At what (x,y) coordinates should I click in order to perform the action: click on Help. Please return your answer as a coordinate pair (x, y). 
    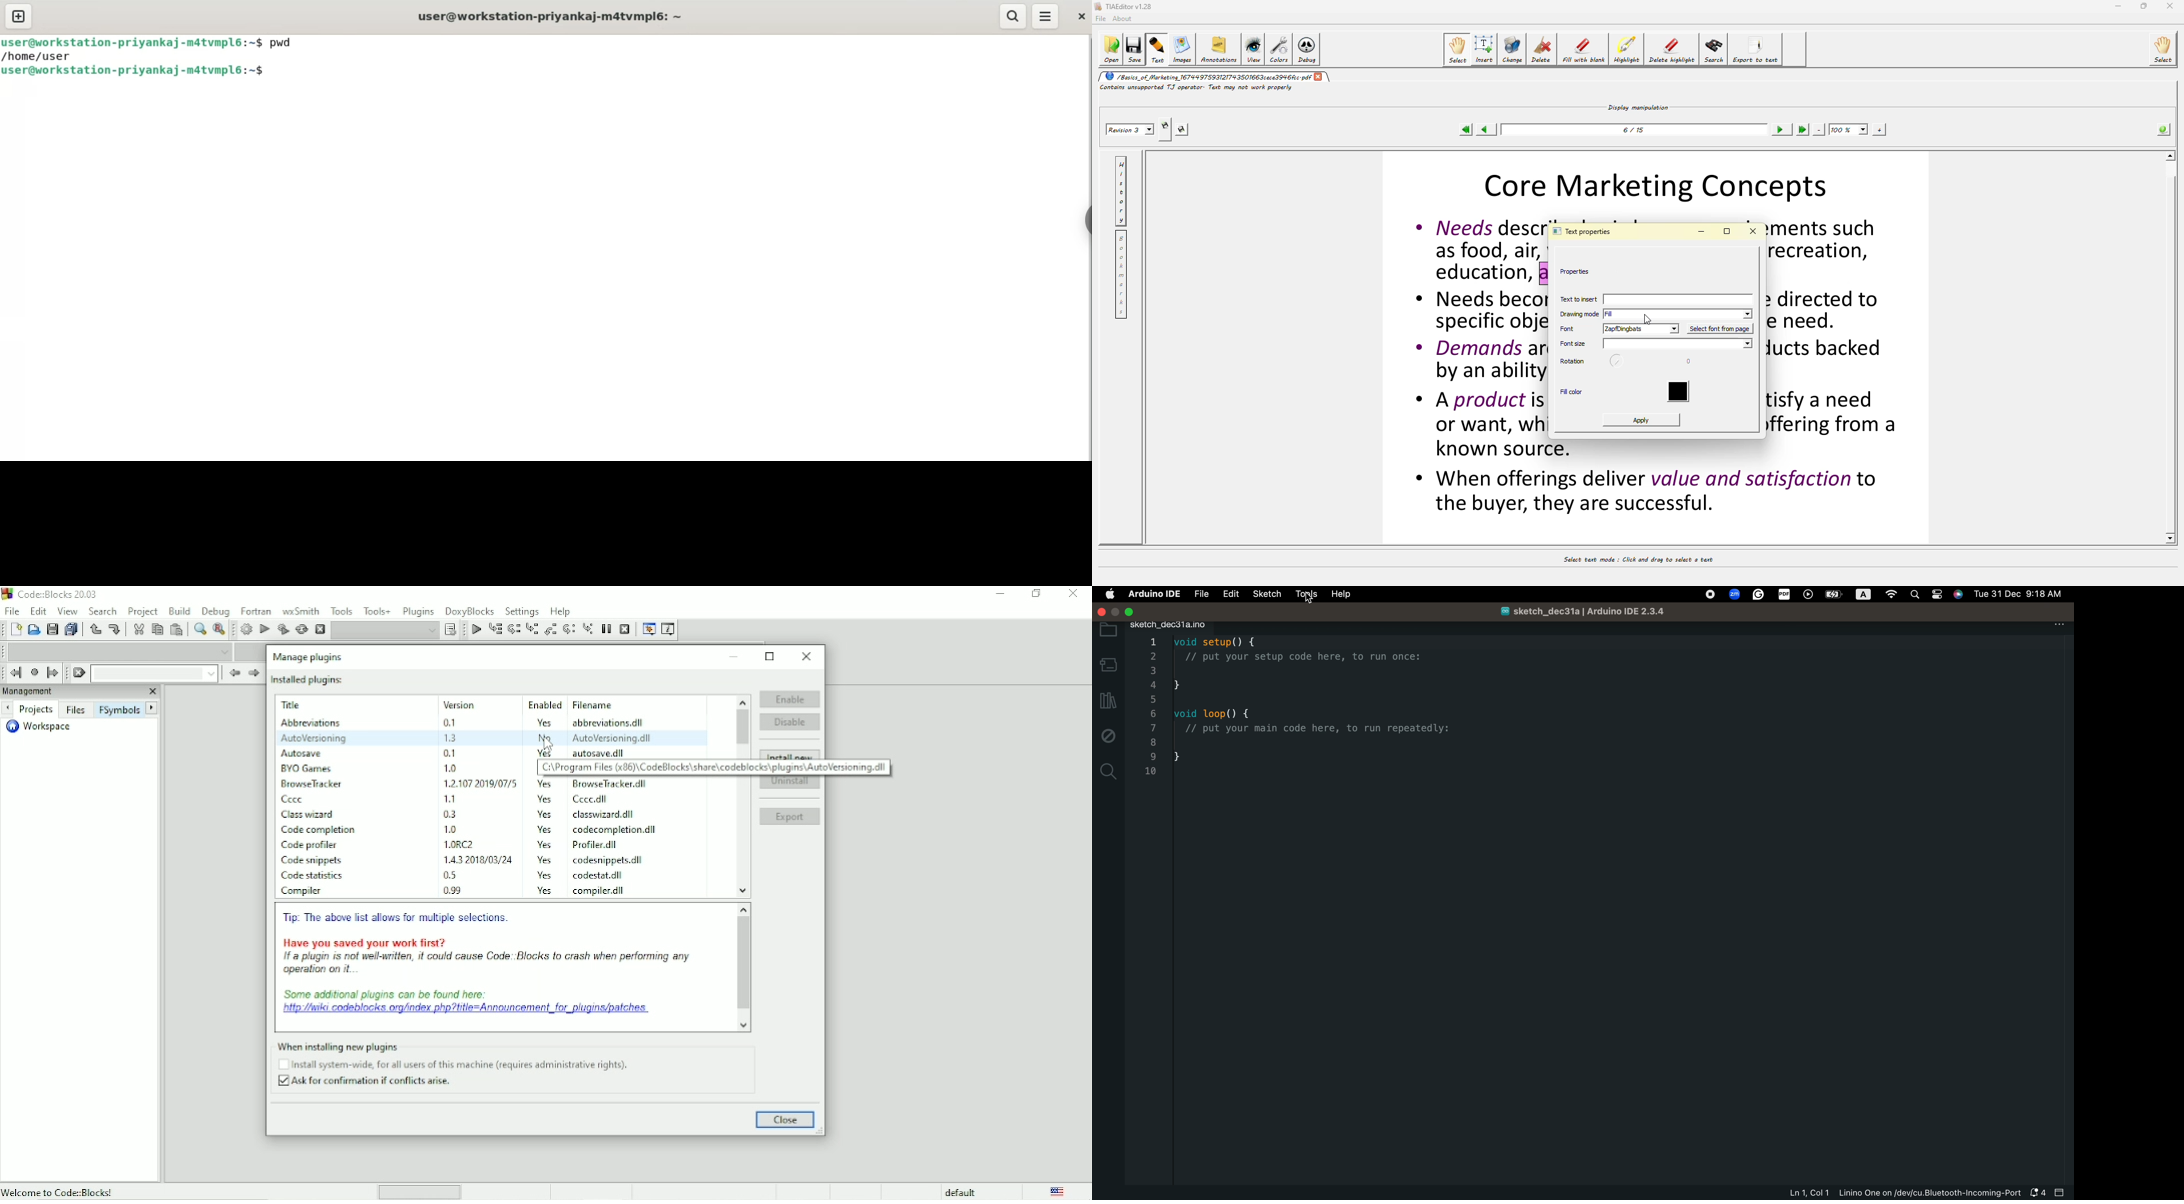
    Looking at the image, I should click on (560, 611).